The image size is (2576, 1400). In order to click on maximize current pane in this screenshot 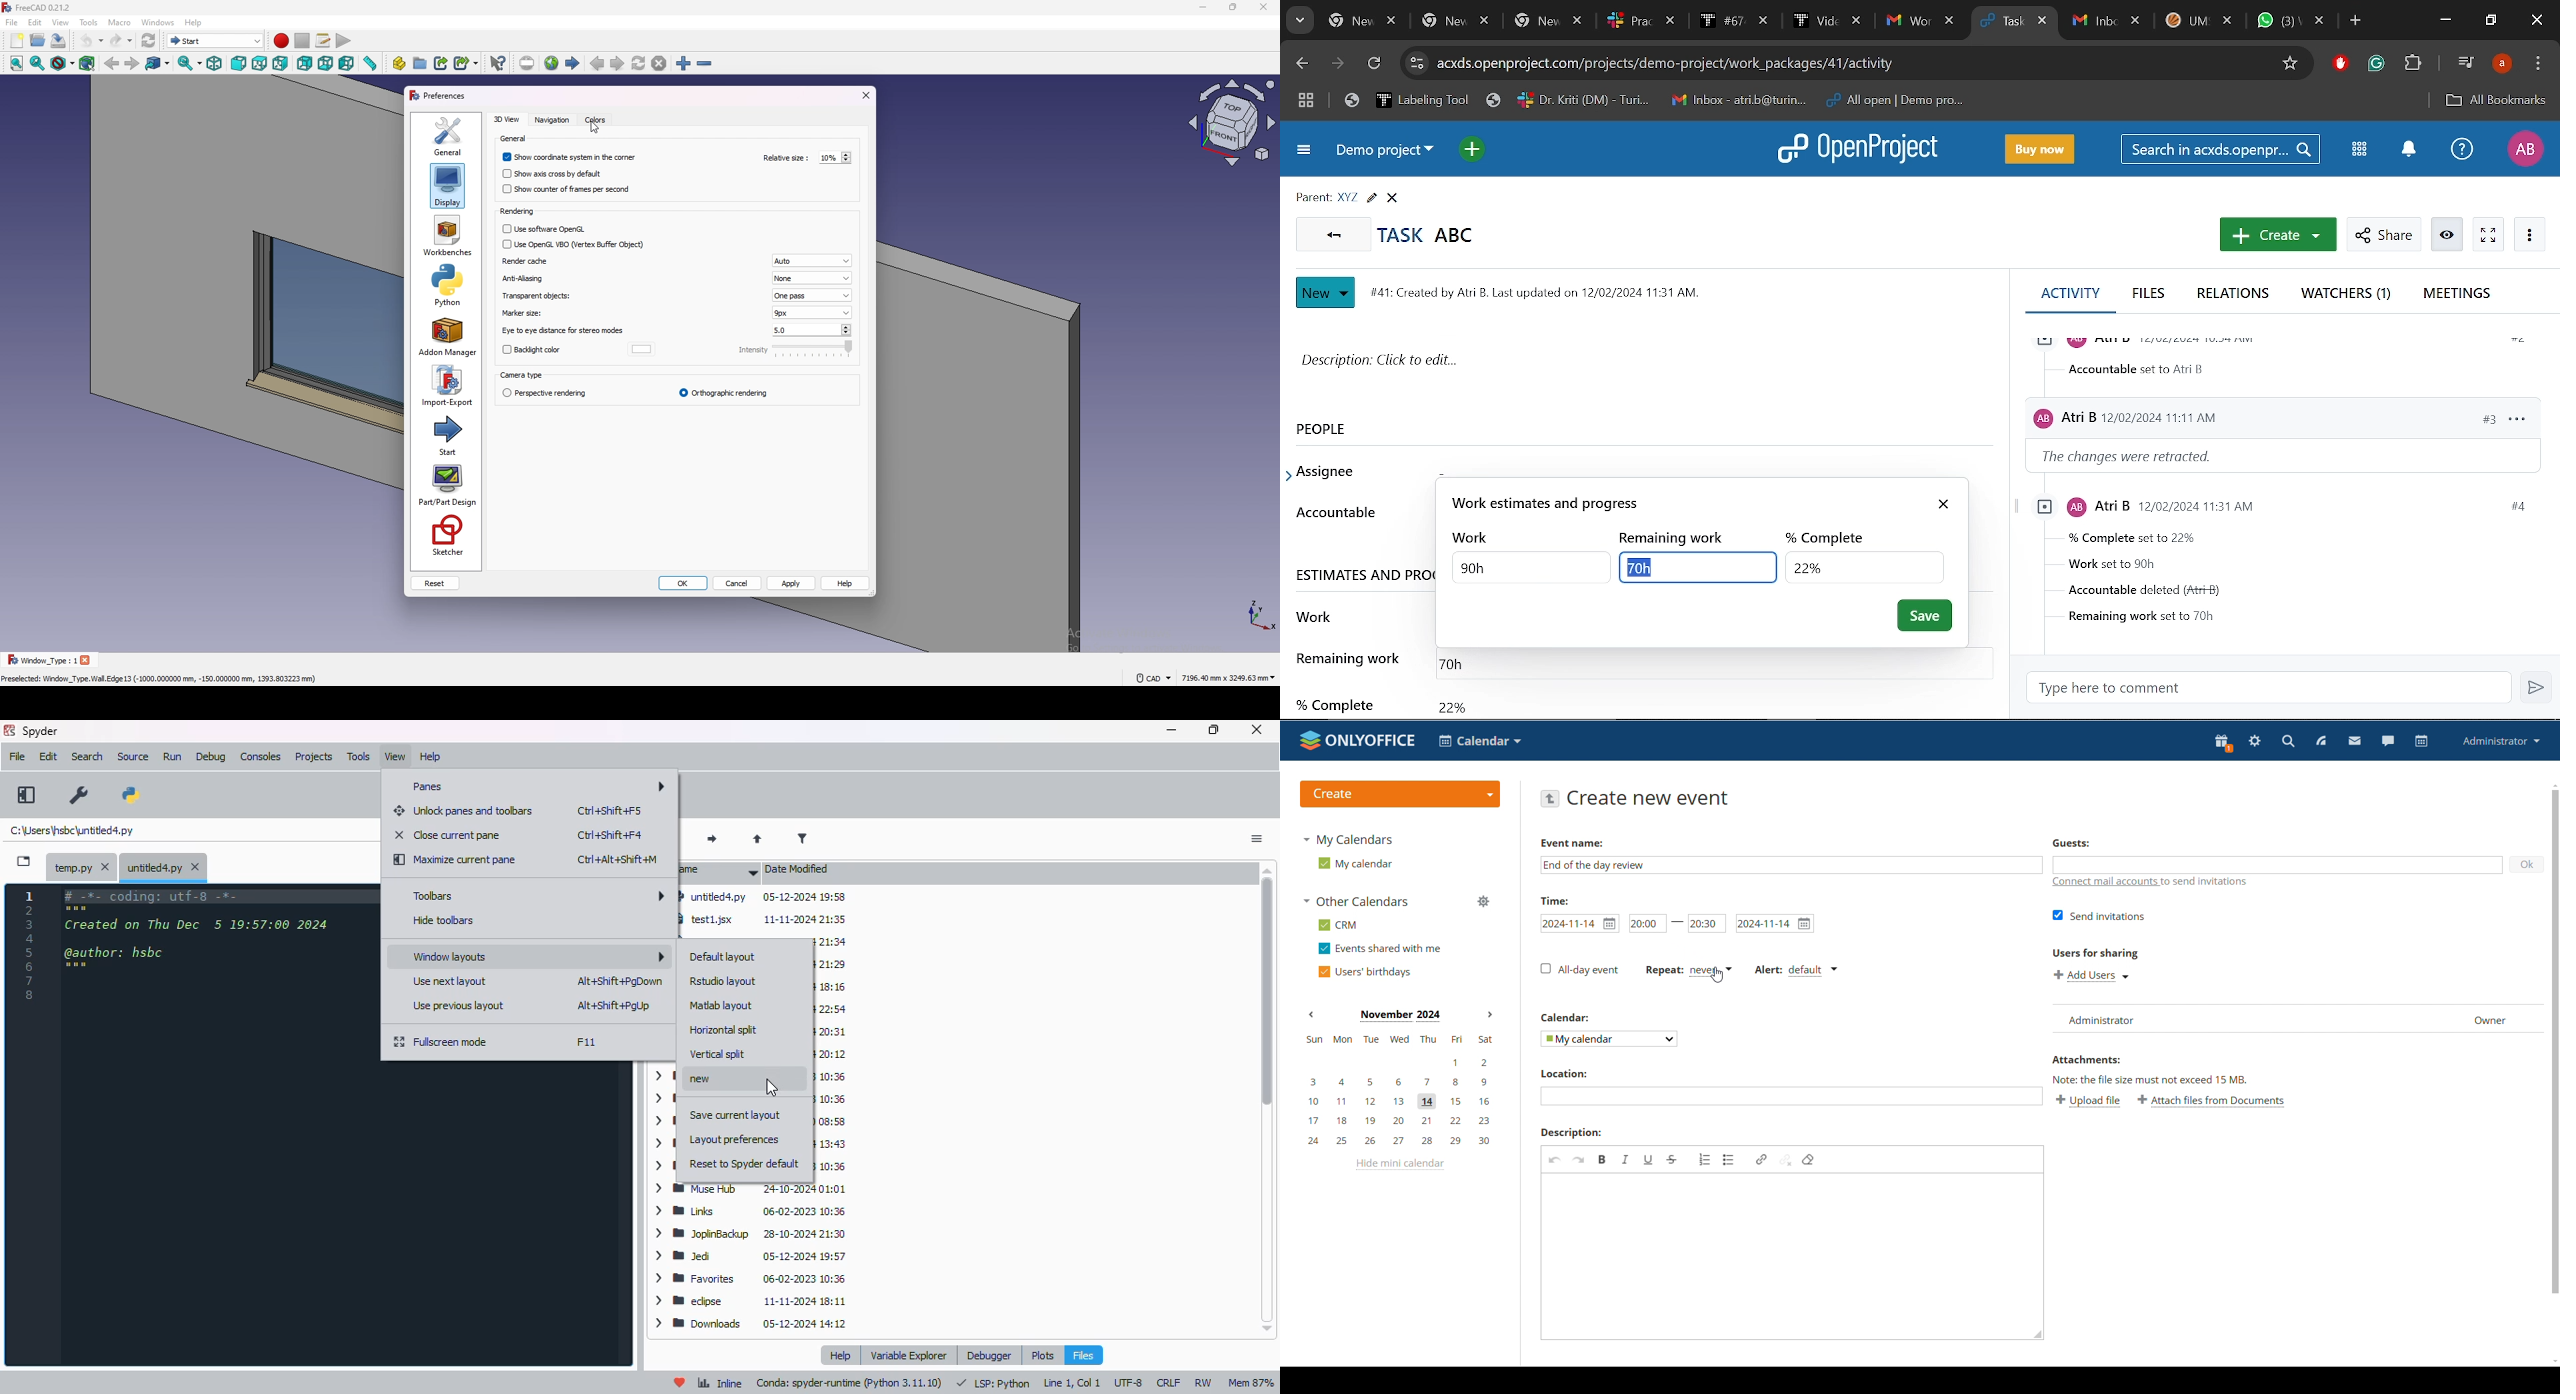, I will do `click(26, 795)`.